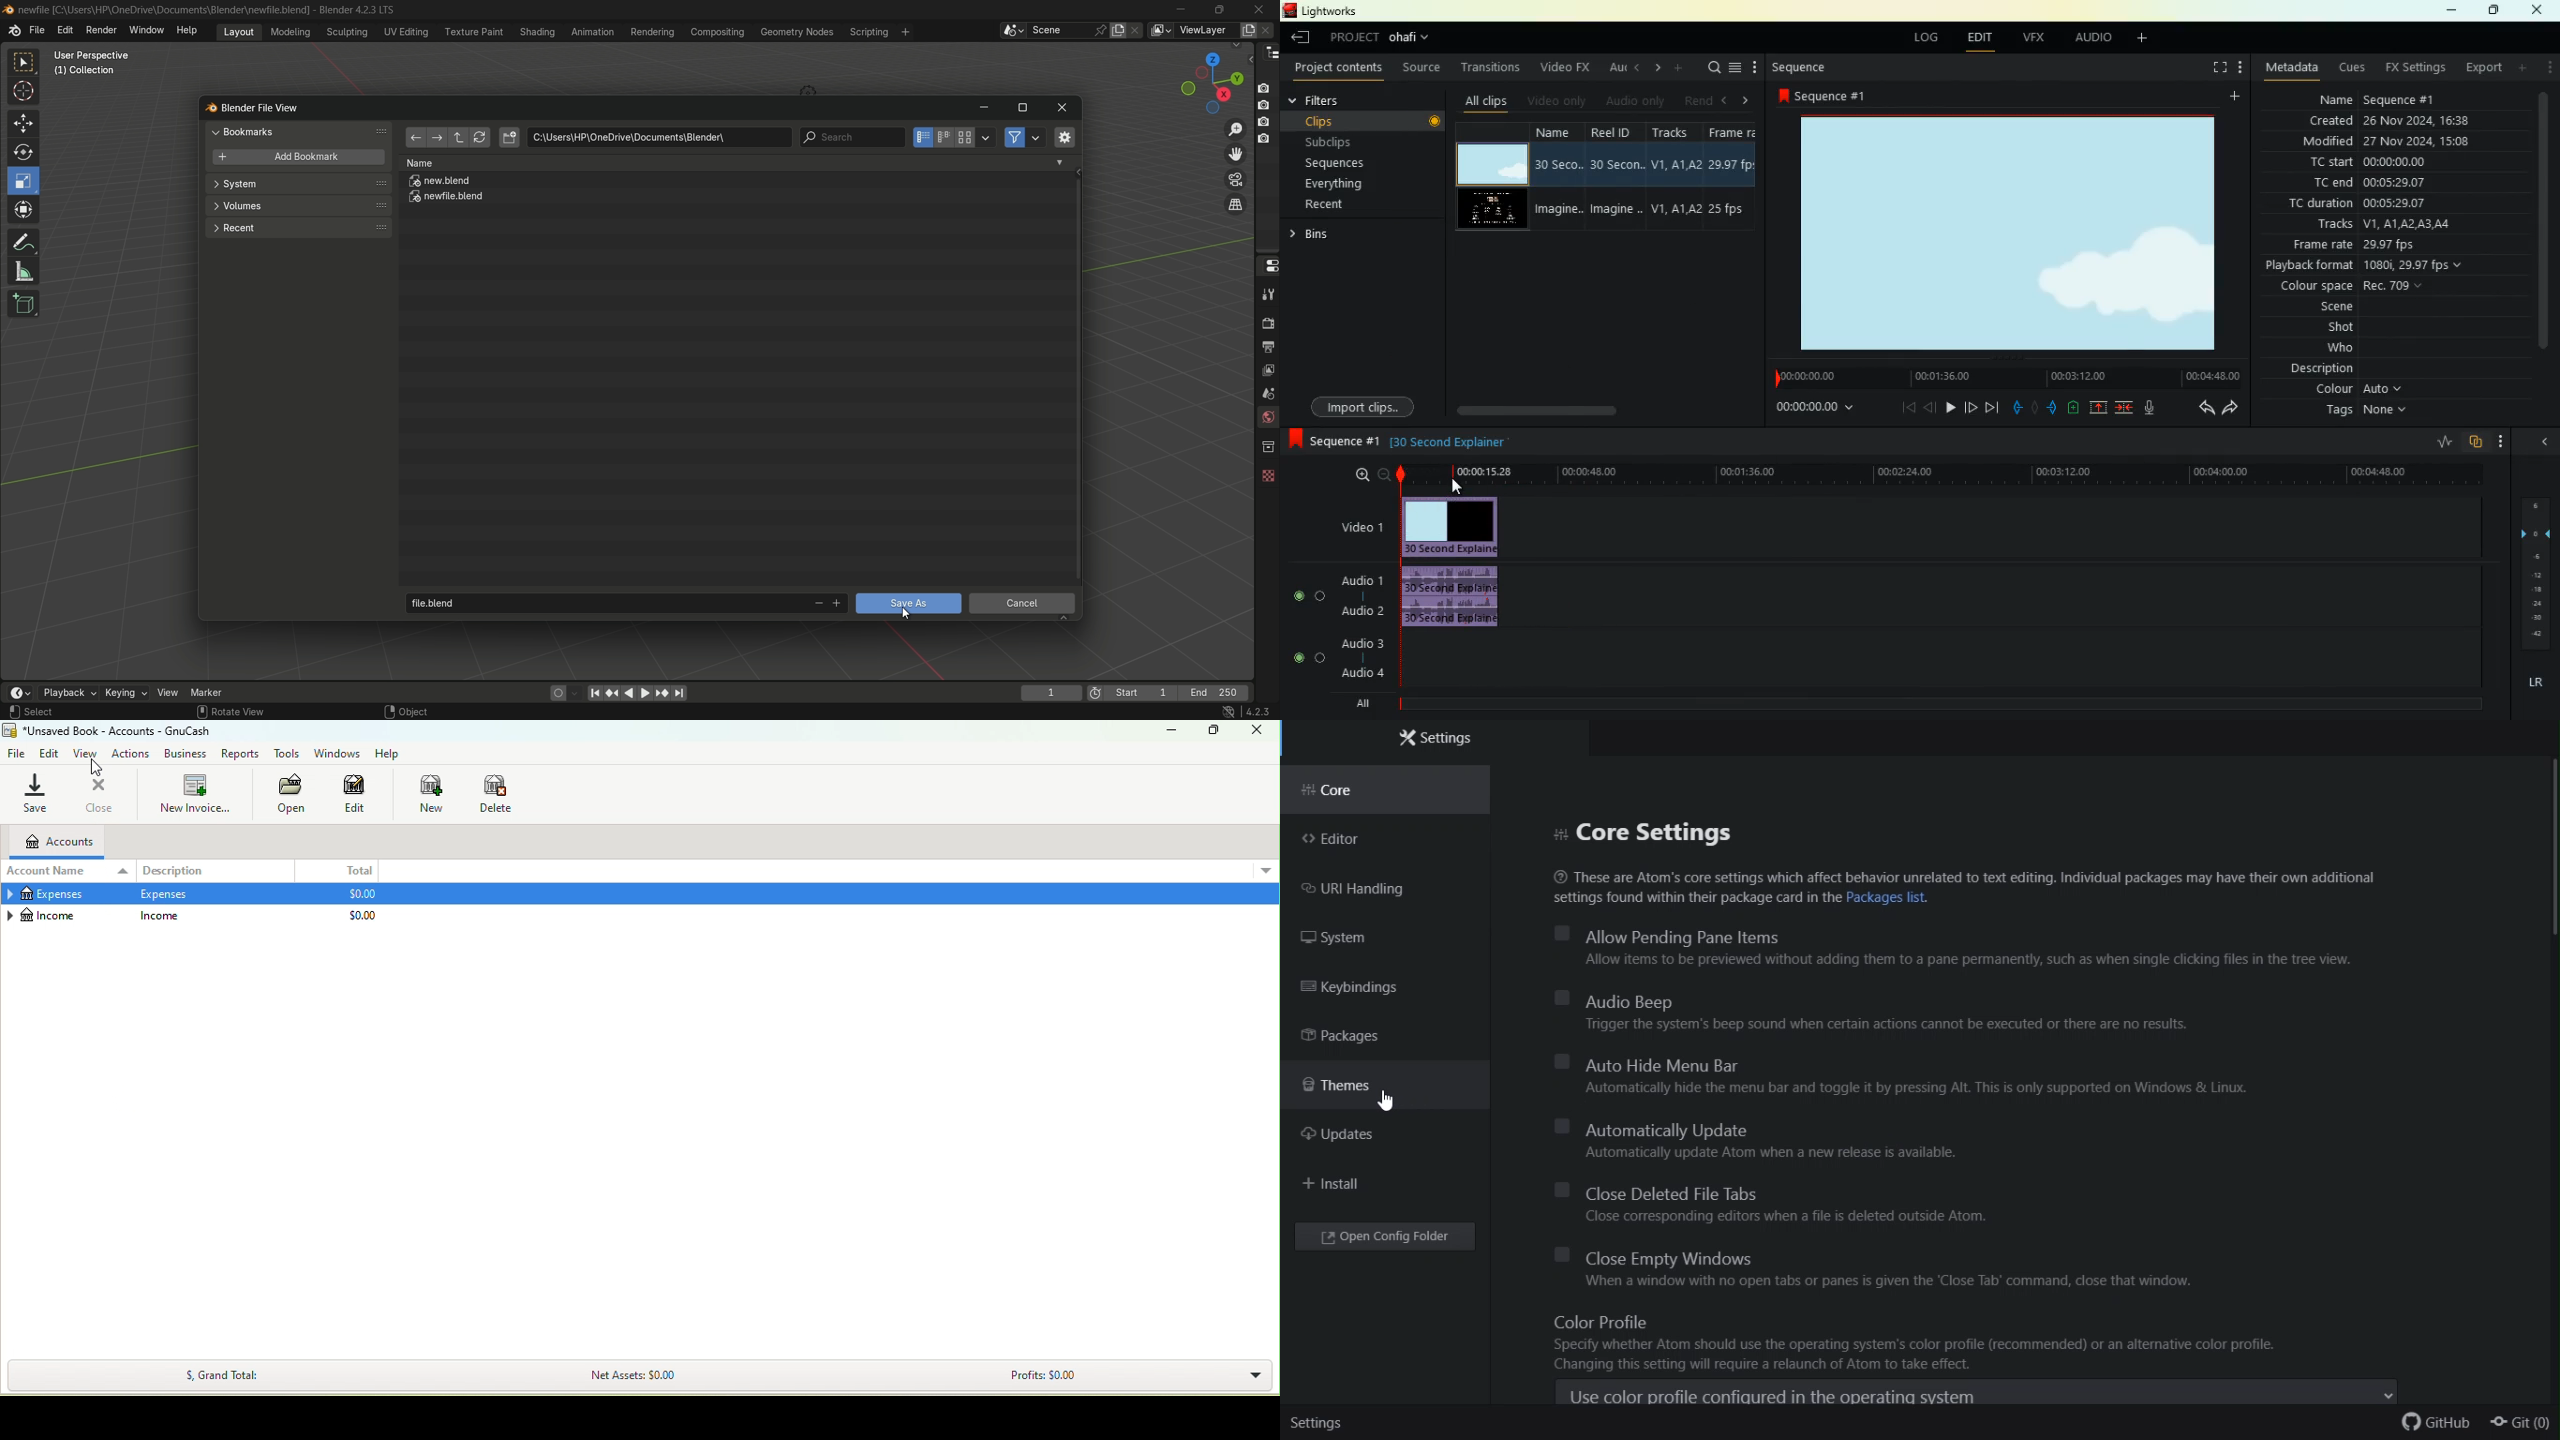 This screenshot has height=1456, width=2576. What do you see at coordinates (1698, 102) in the screenshot?
I see `rend` at bounding box center [1698, 102].